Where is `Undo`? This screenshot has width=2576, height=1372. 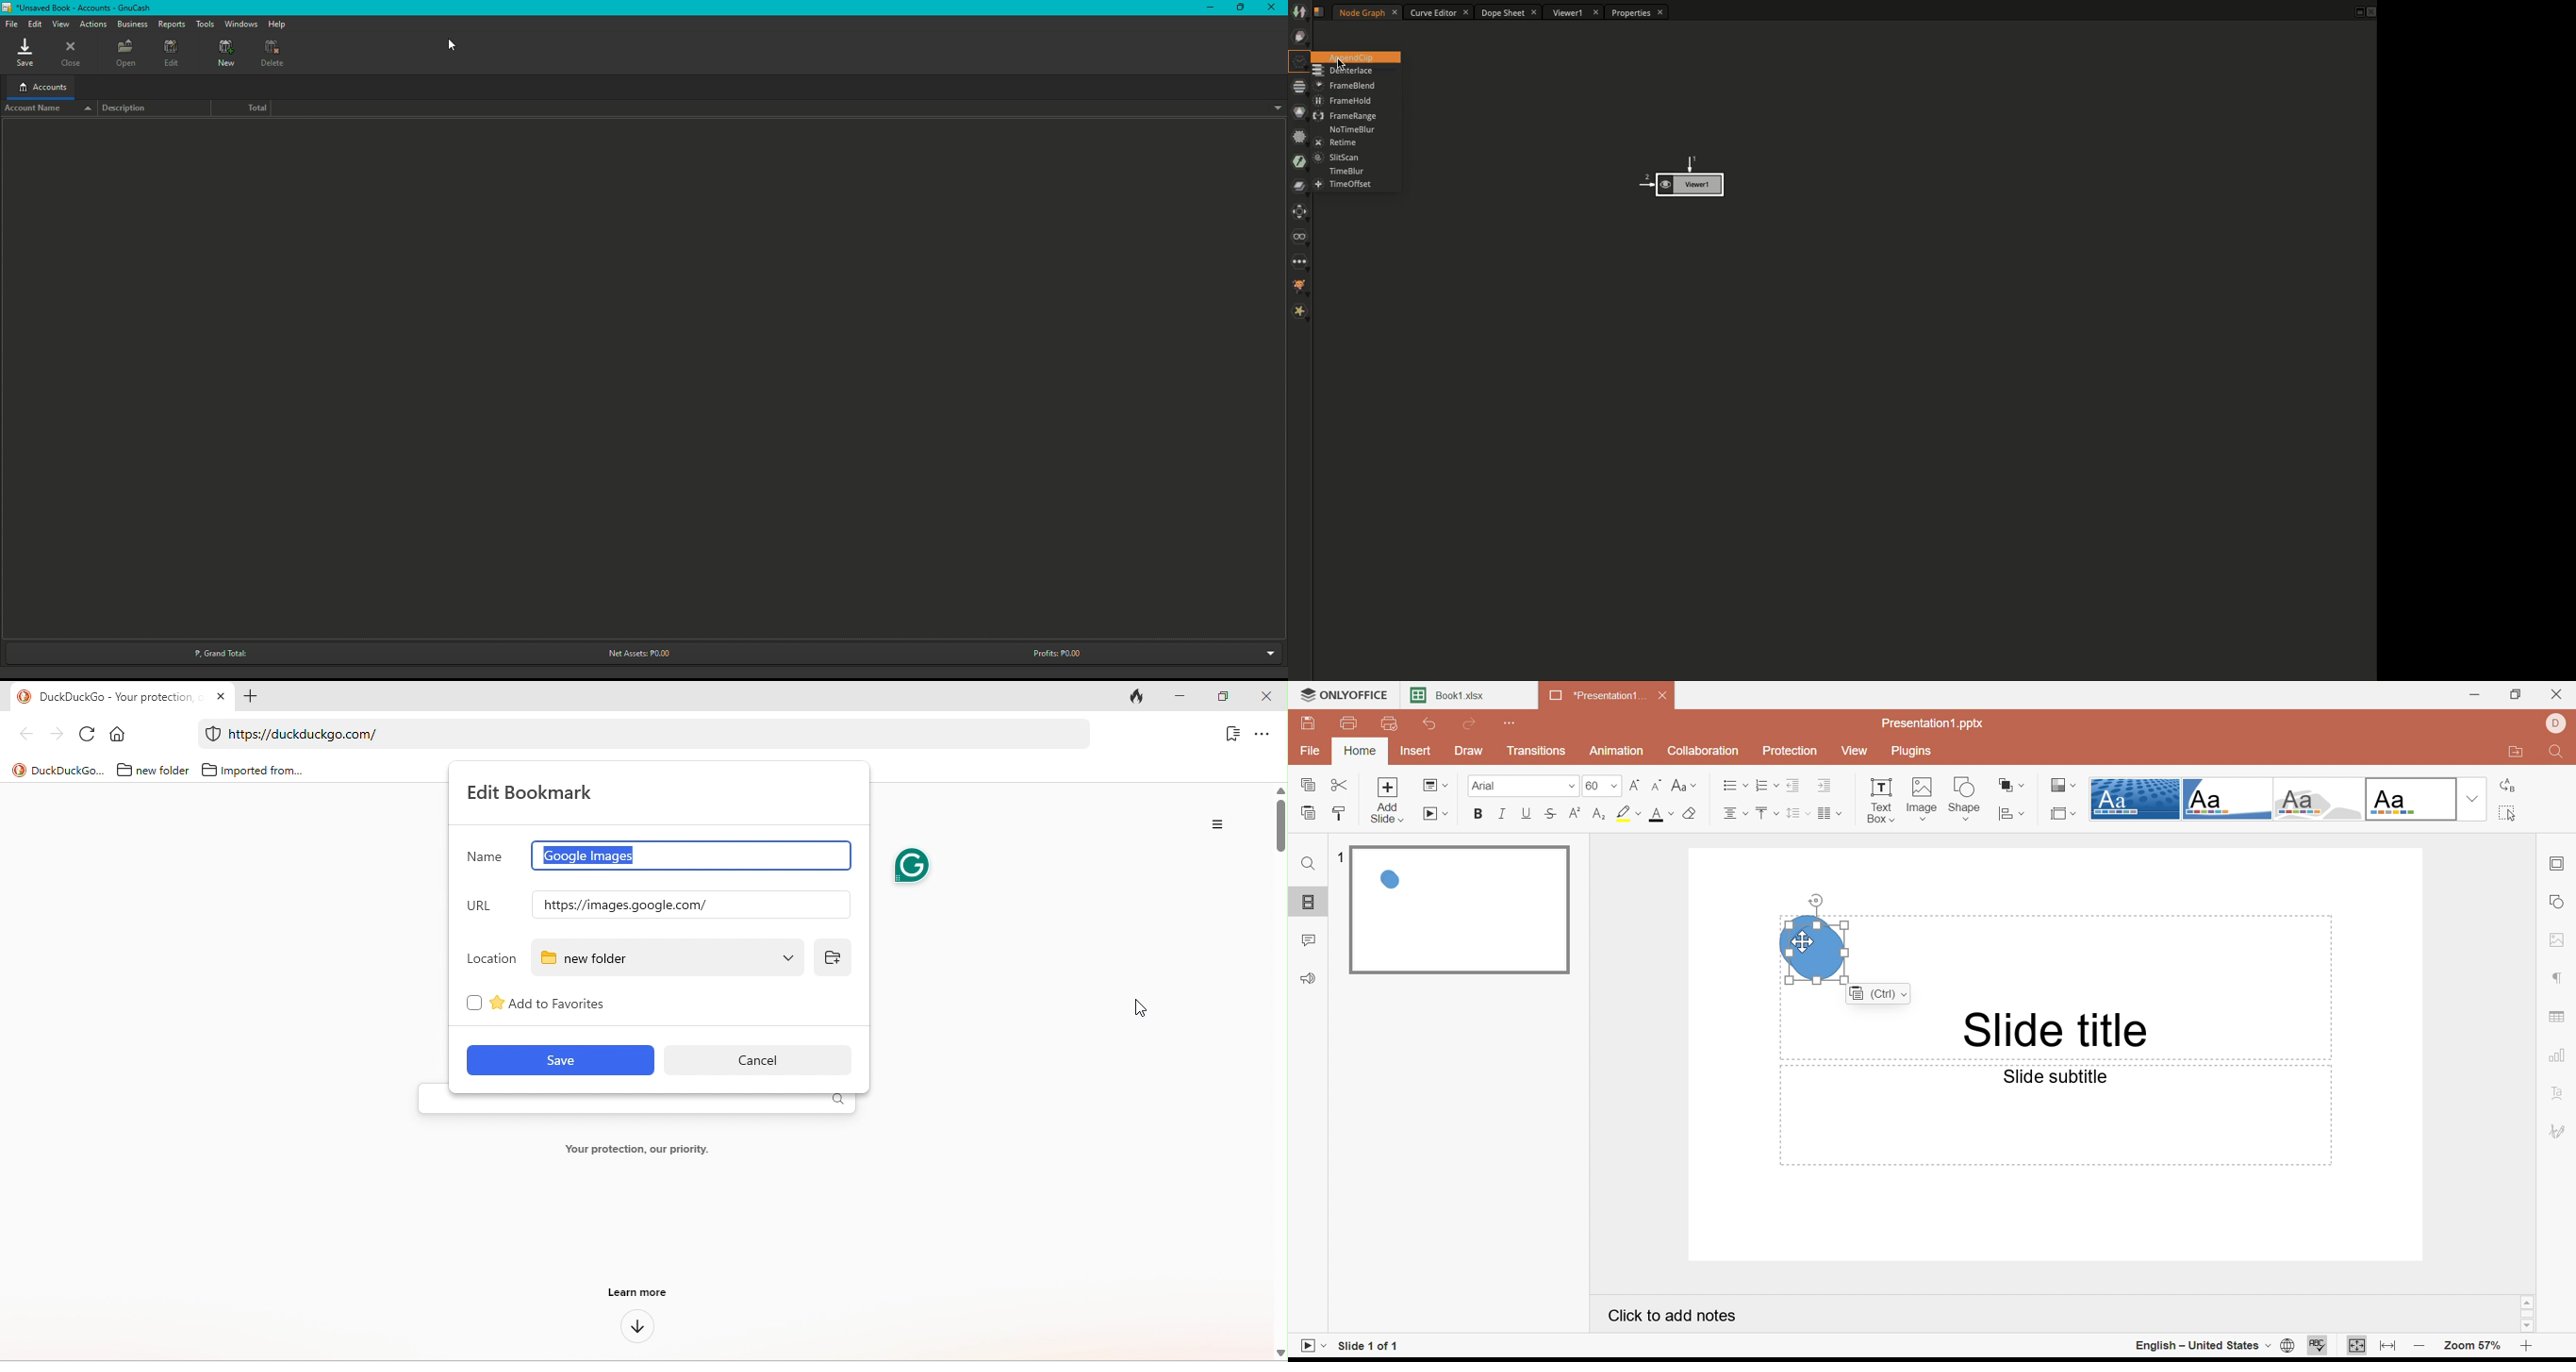 Undo is located at coordinates (1432, 724).